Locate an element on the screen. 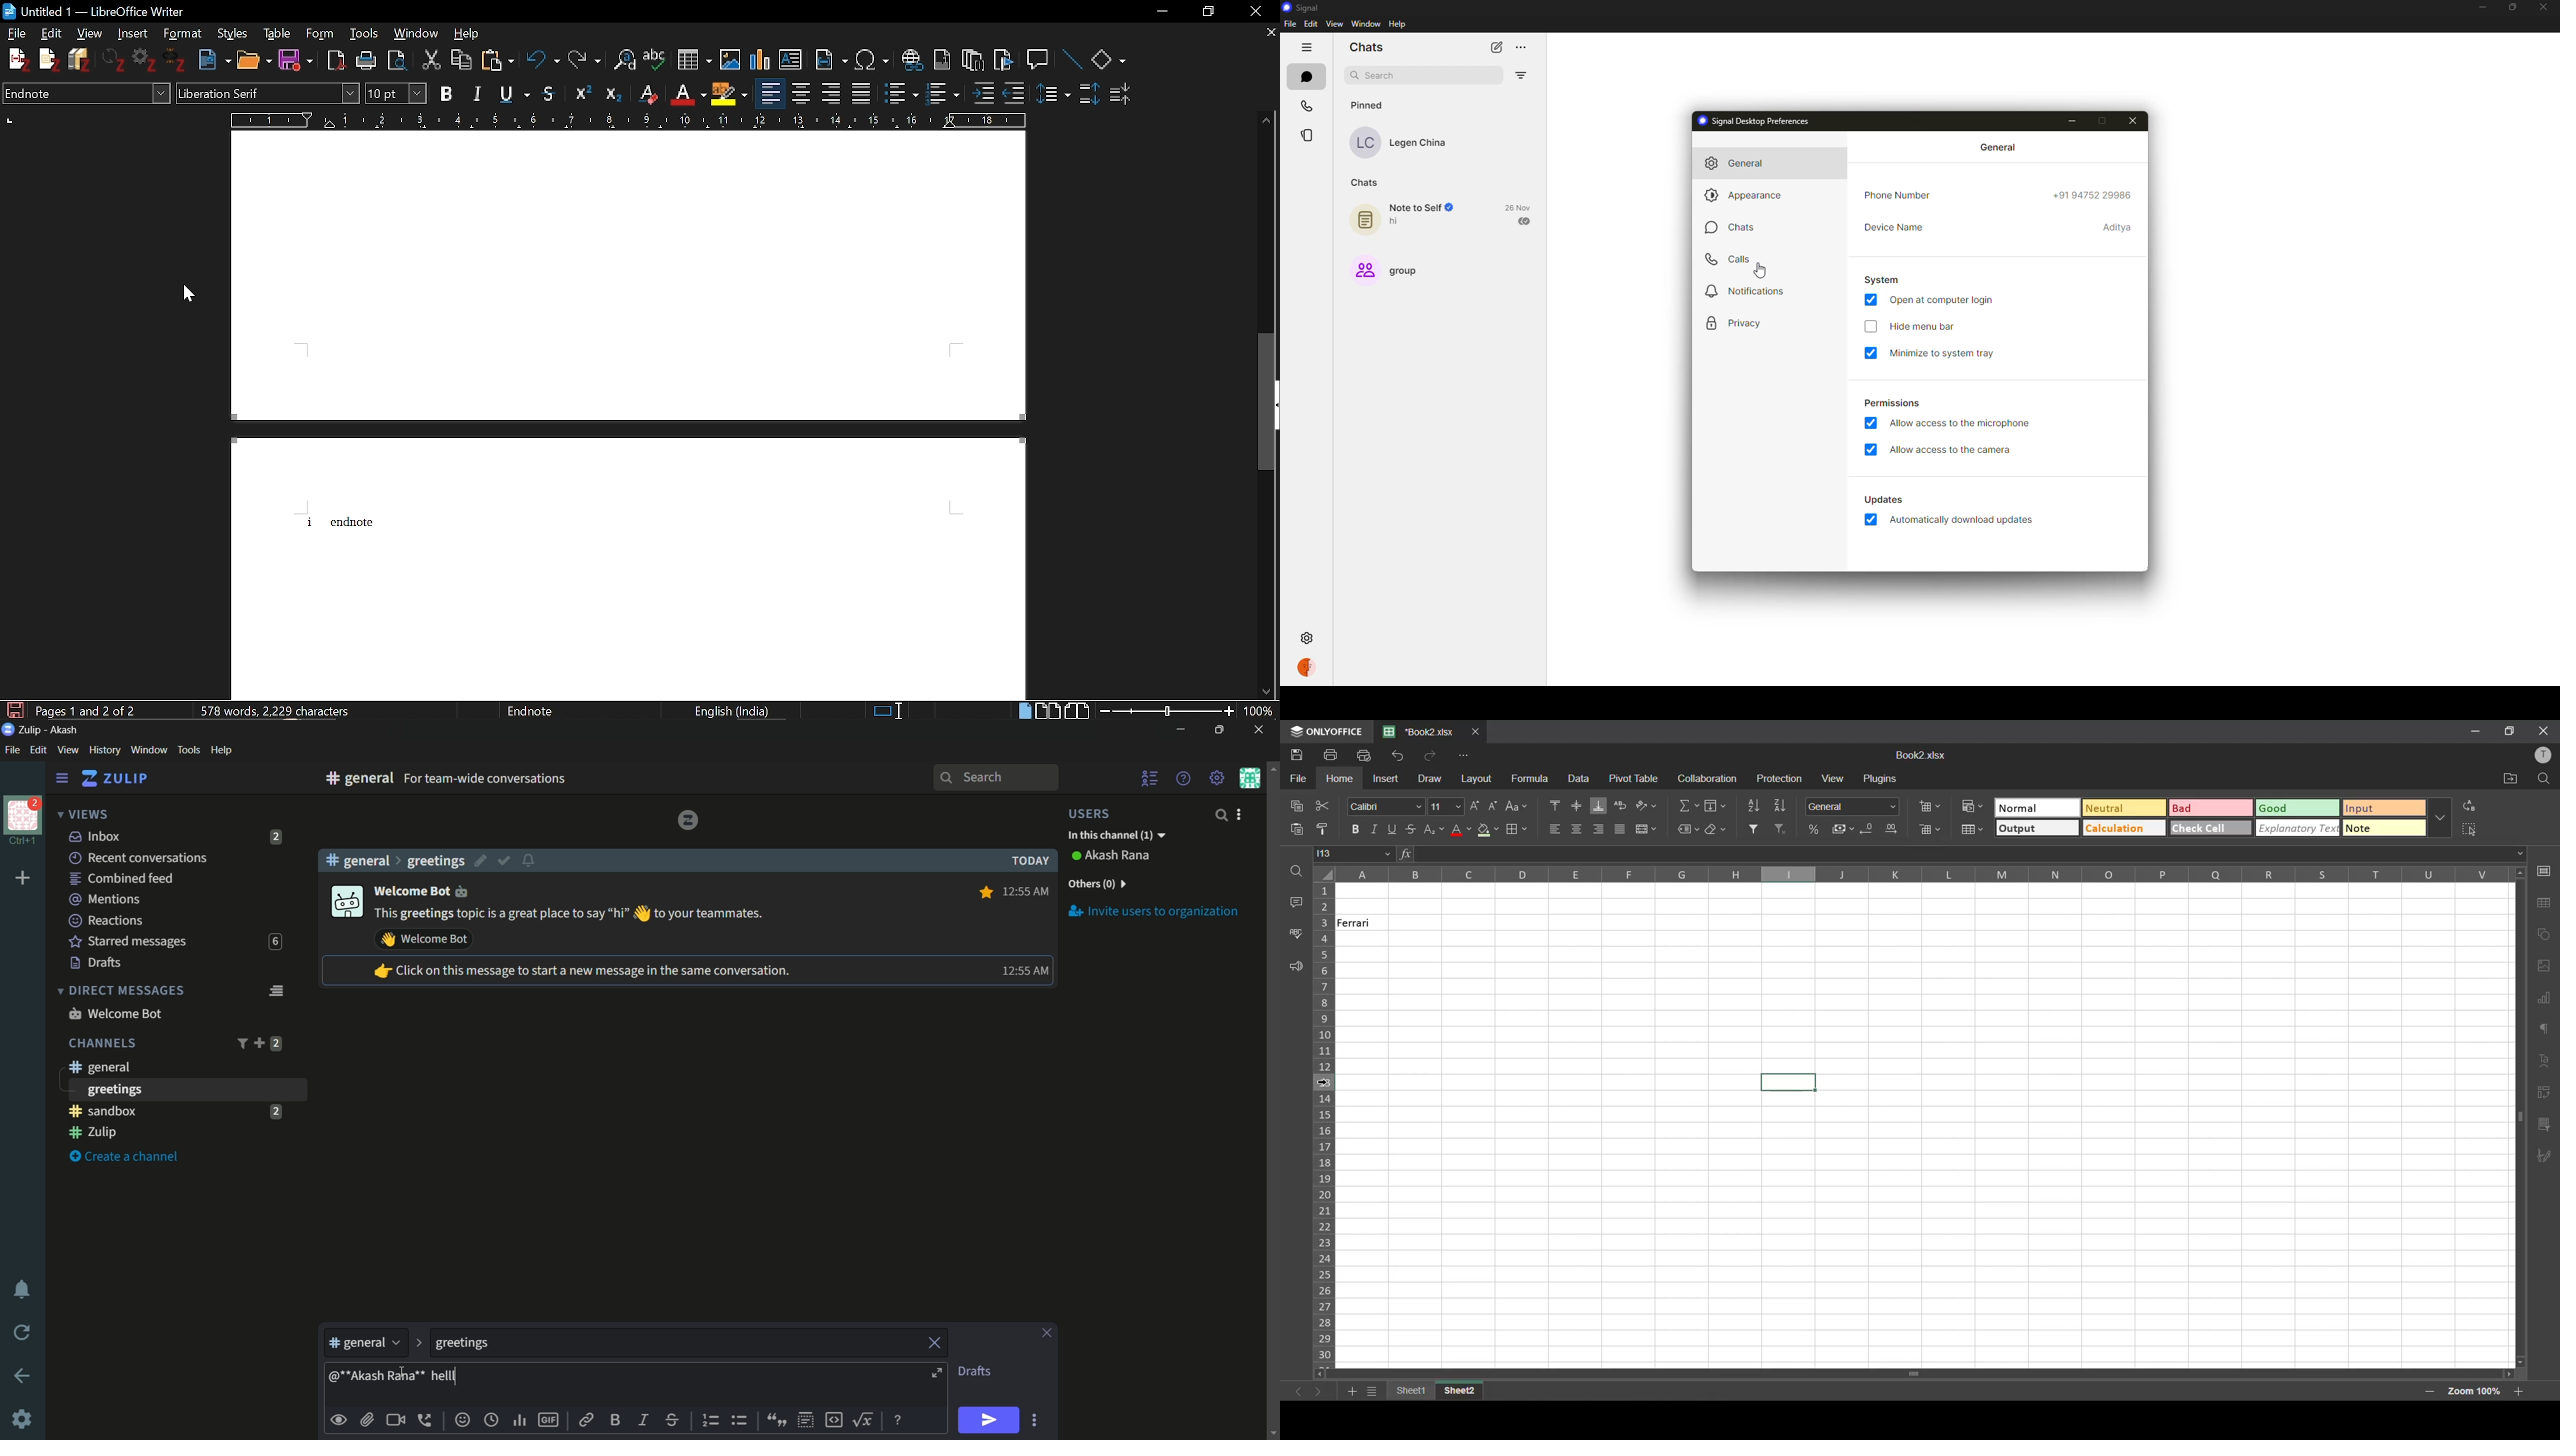 The image size is (2576, 1456). add video call is located at coordinates (395, 1420).